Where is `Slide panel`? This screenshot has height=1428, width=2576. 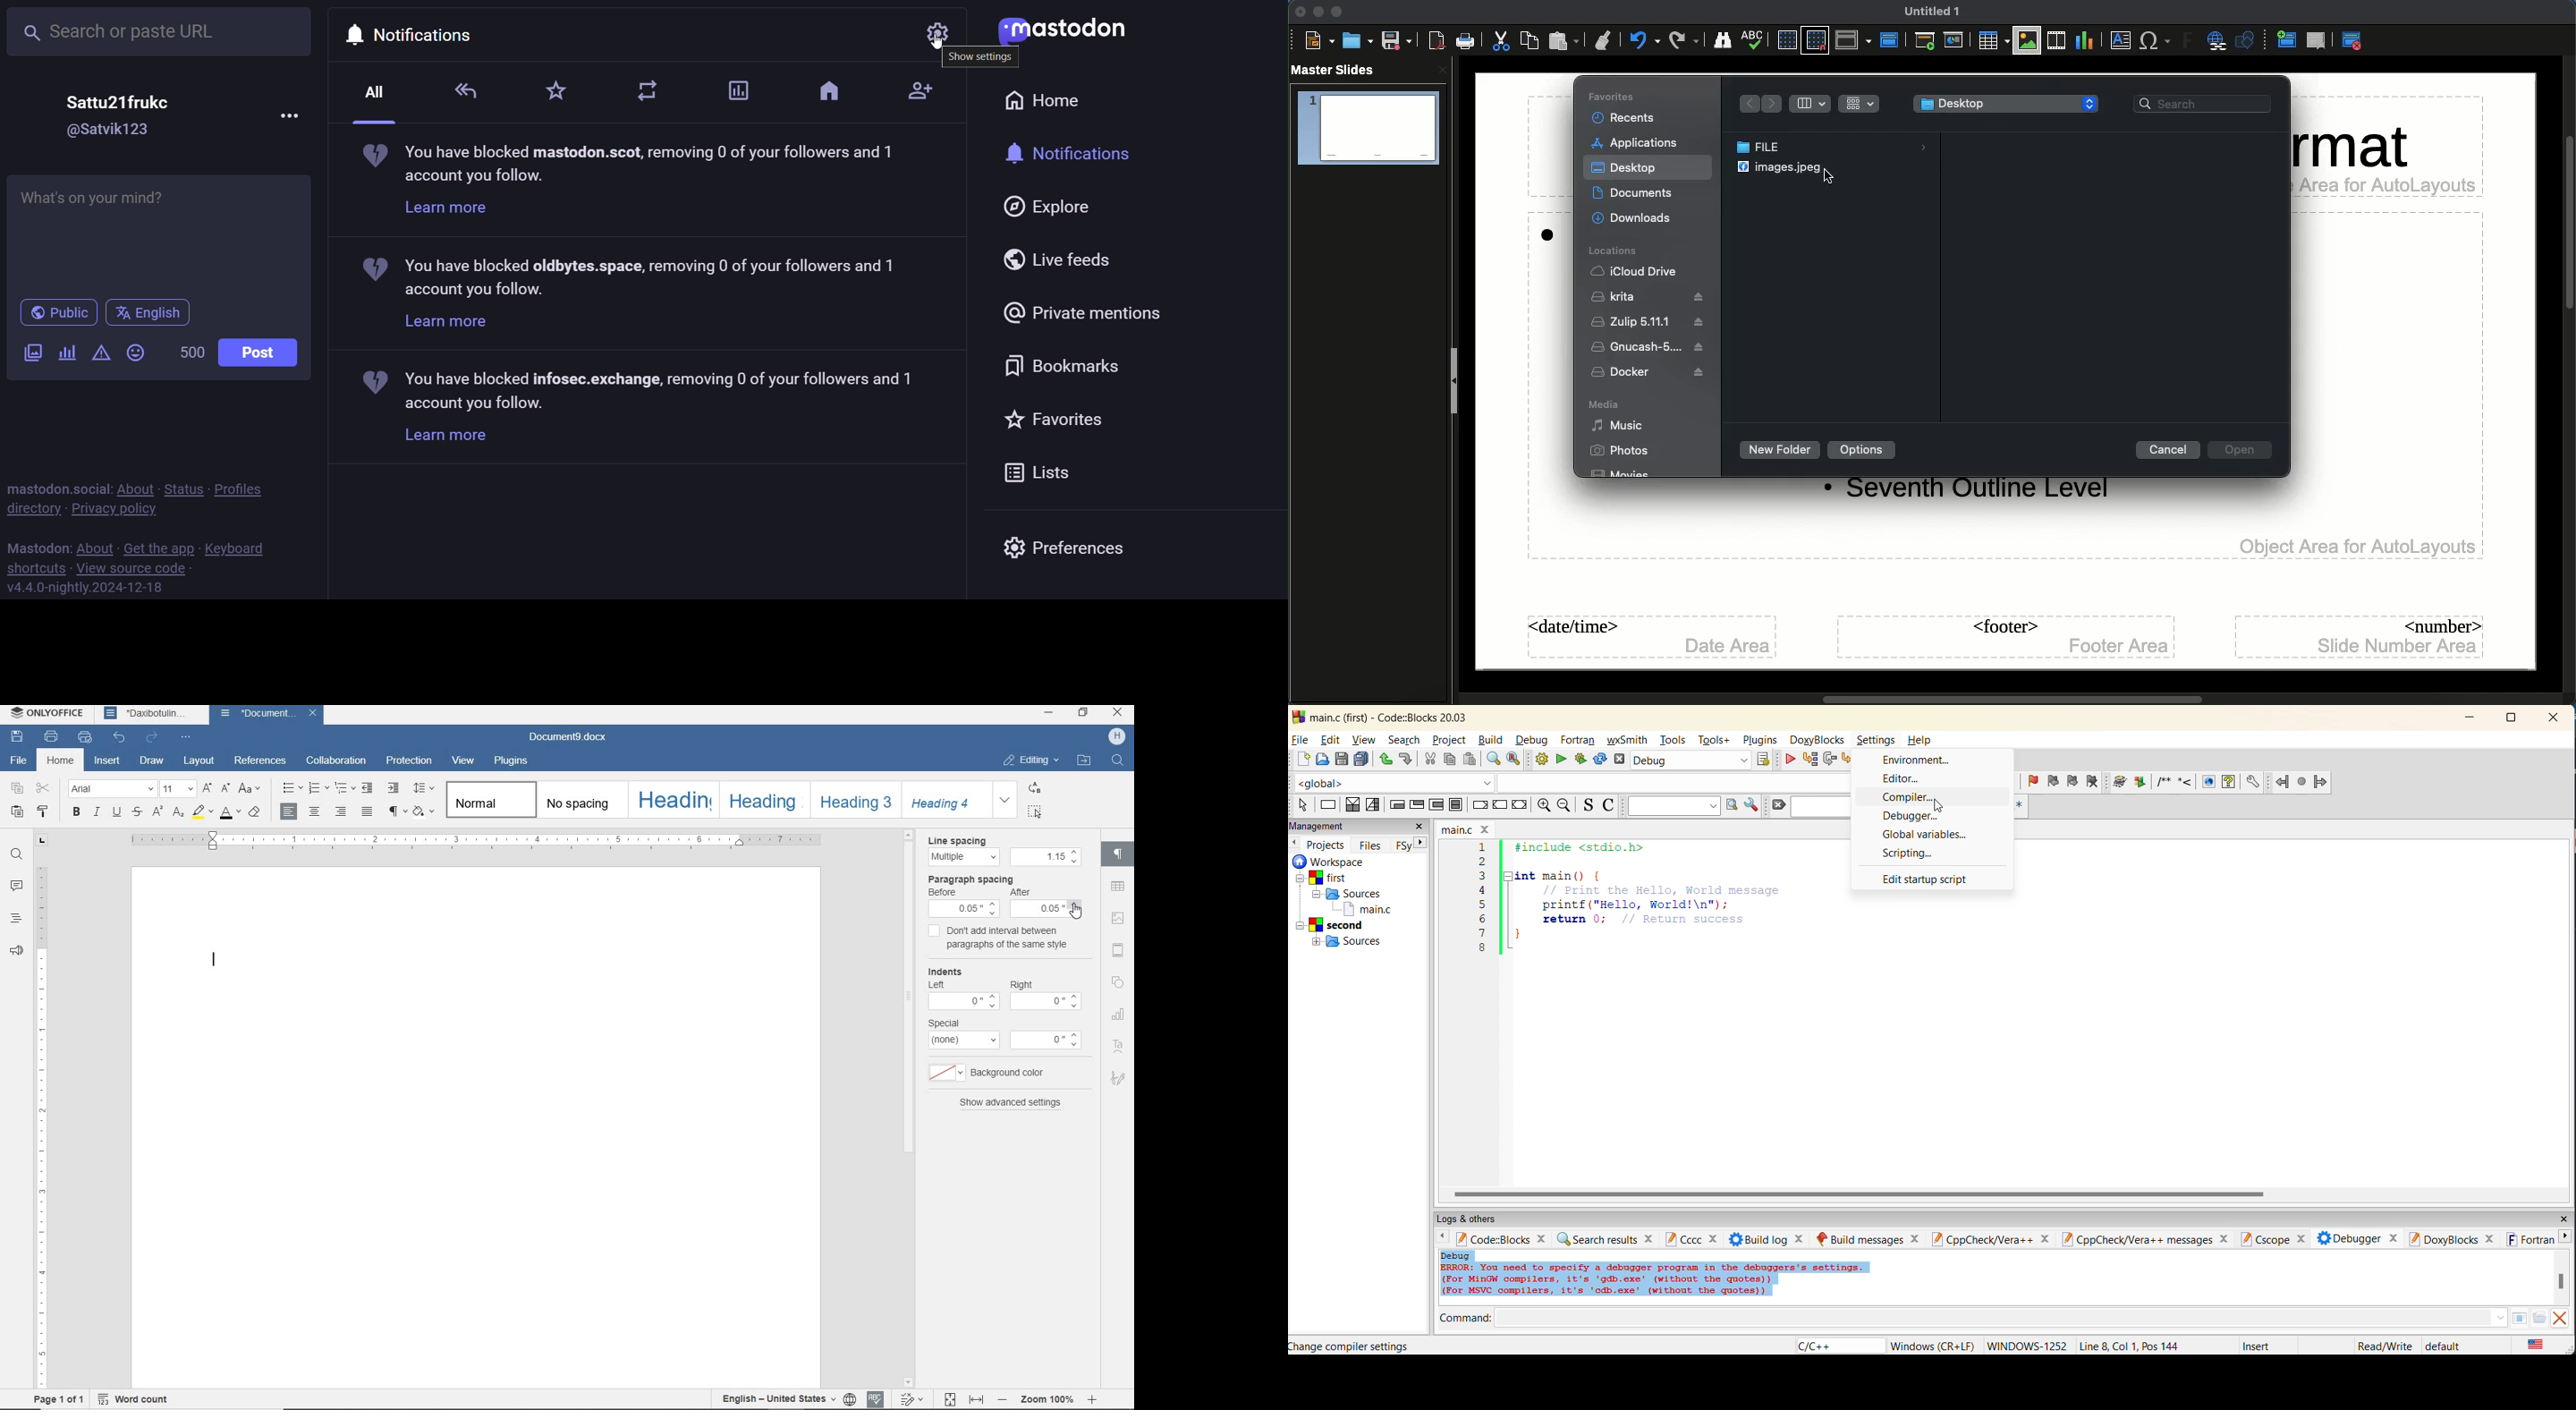 Slide panel is located at coordinates (1454, 382).